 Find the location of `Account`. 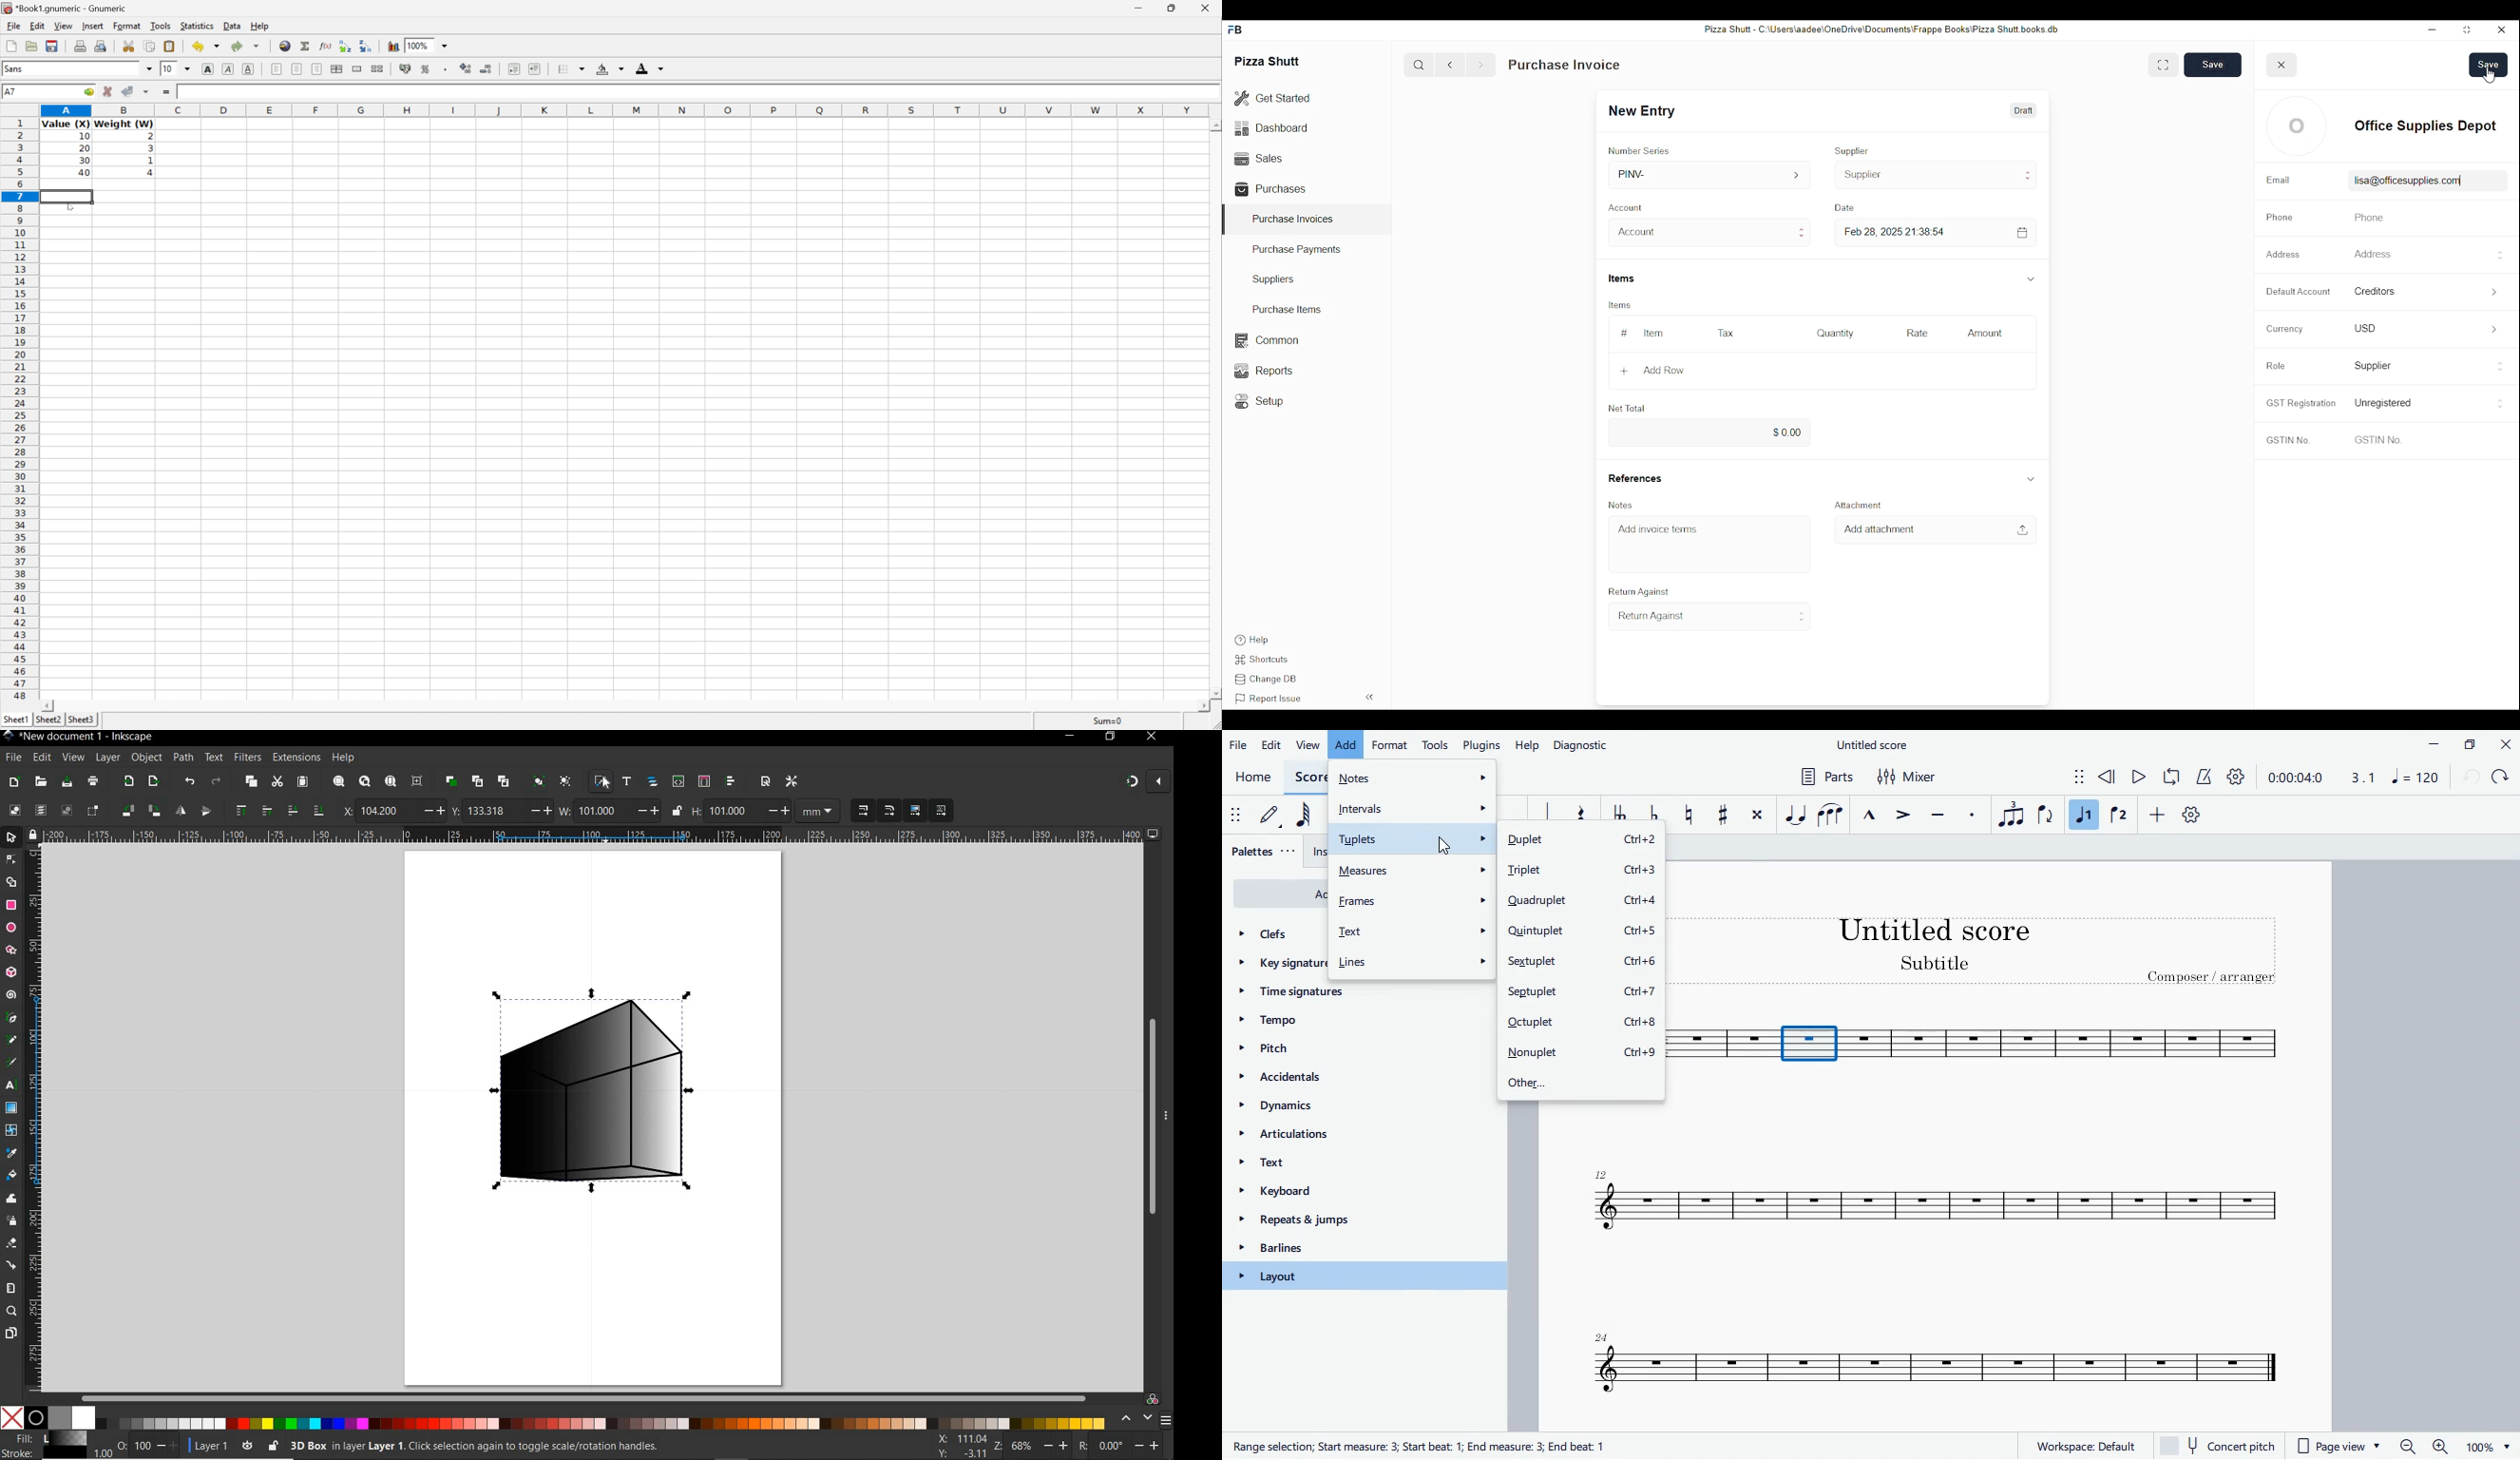

Account is located at coordinates (1709, 233).